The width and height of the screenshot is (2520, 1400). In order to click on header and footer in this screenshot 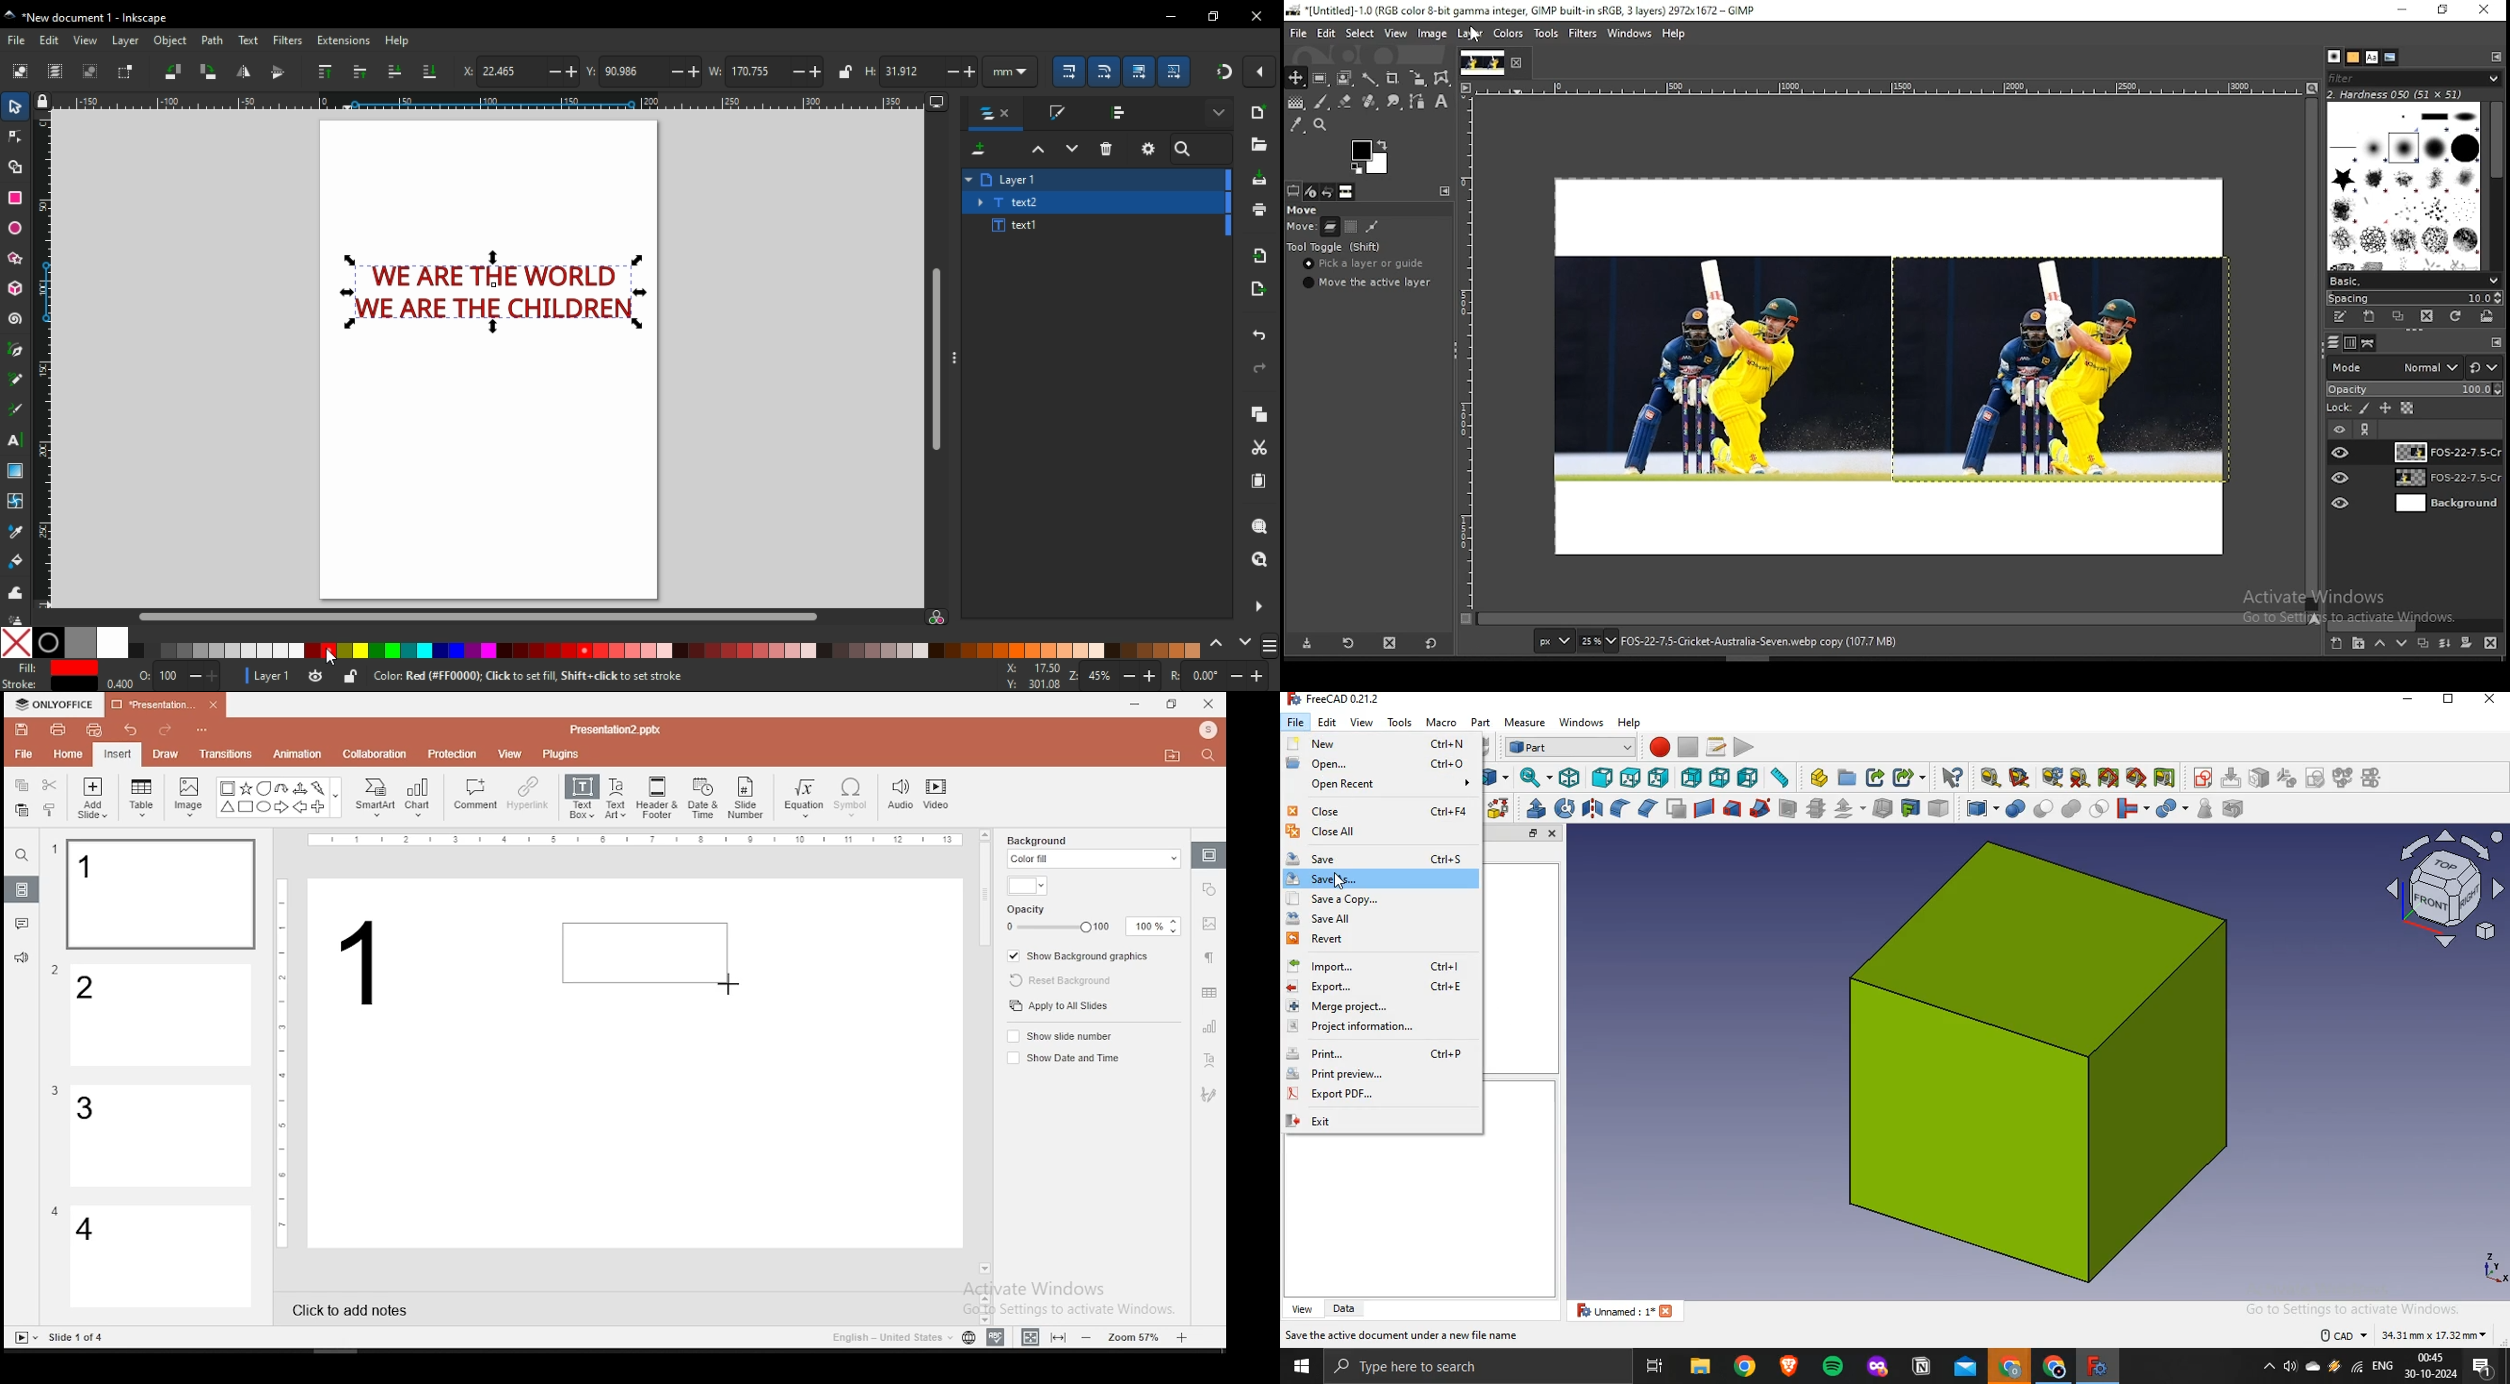, I will do `click(659, 799)`.